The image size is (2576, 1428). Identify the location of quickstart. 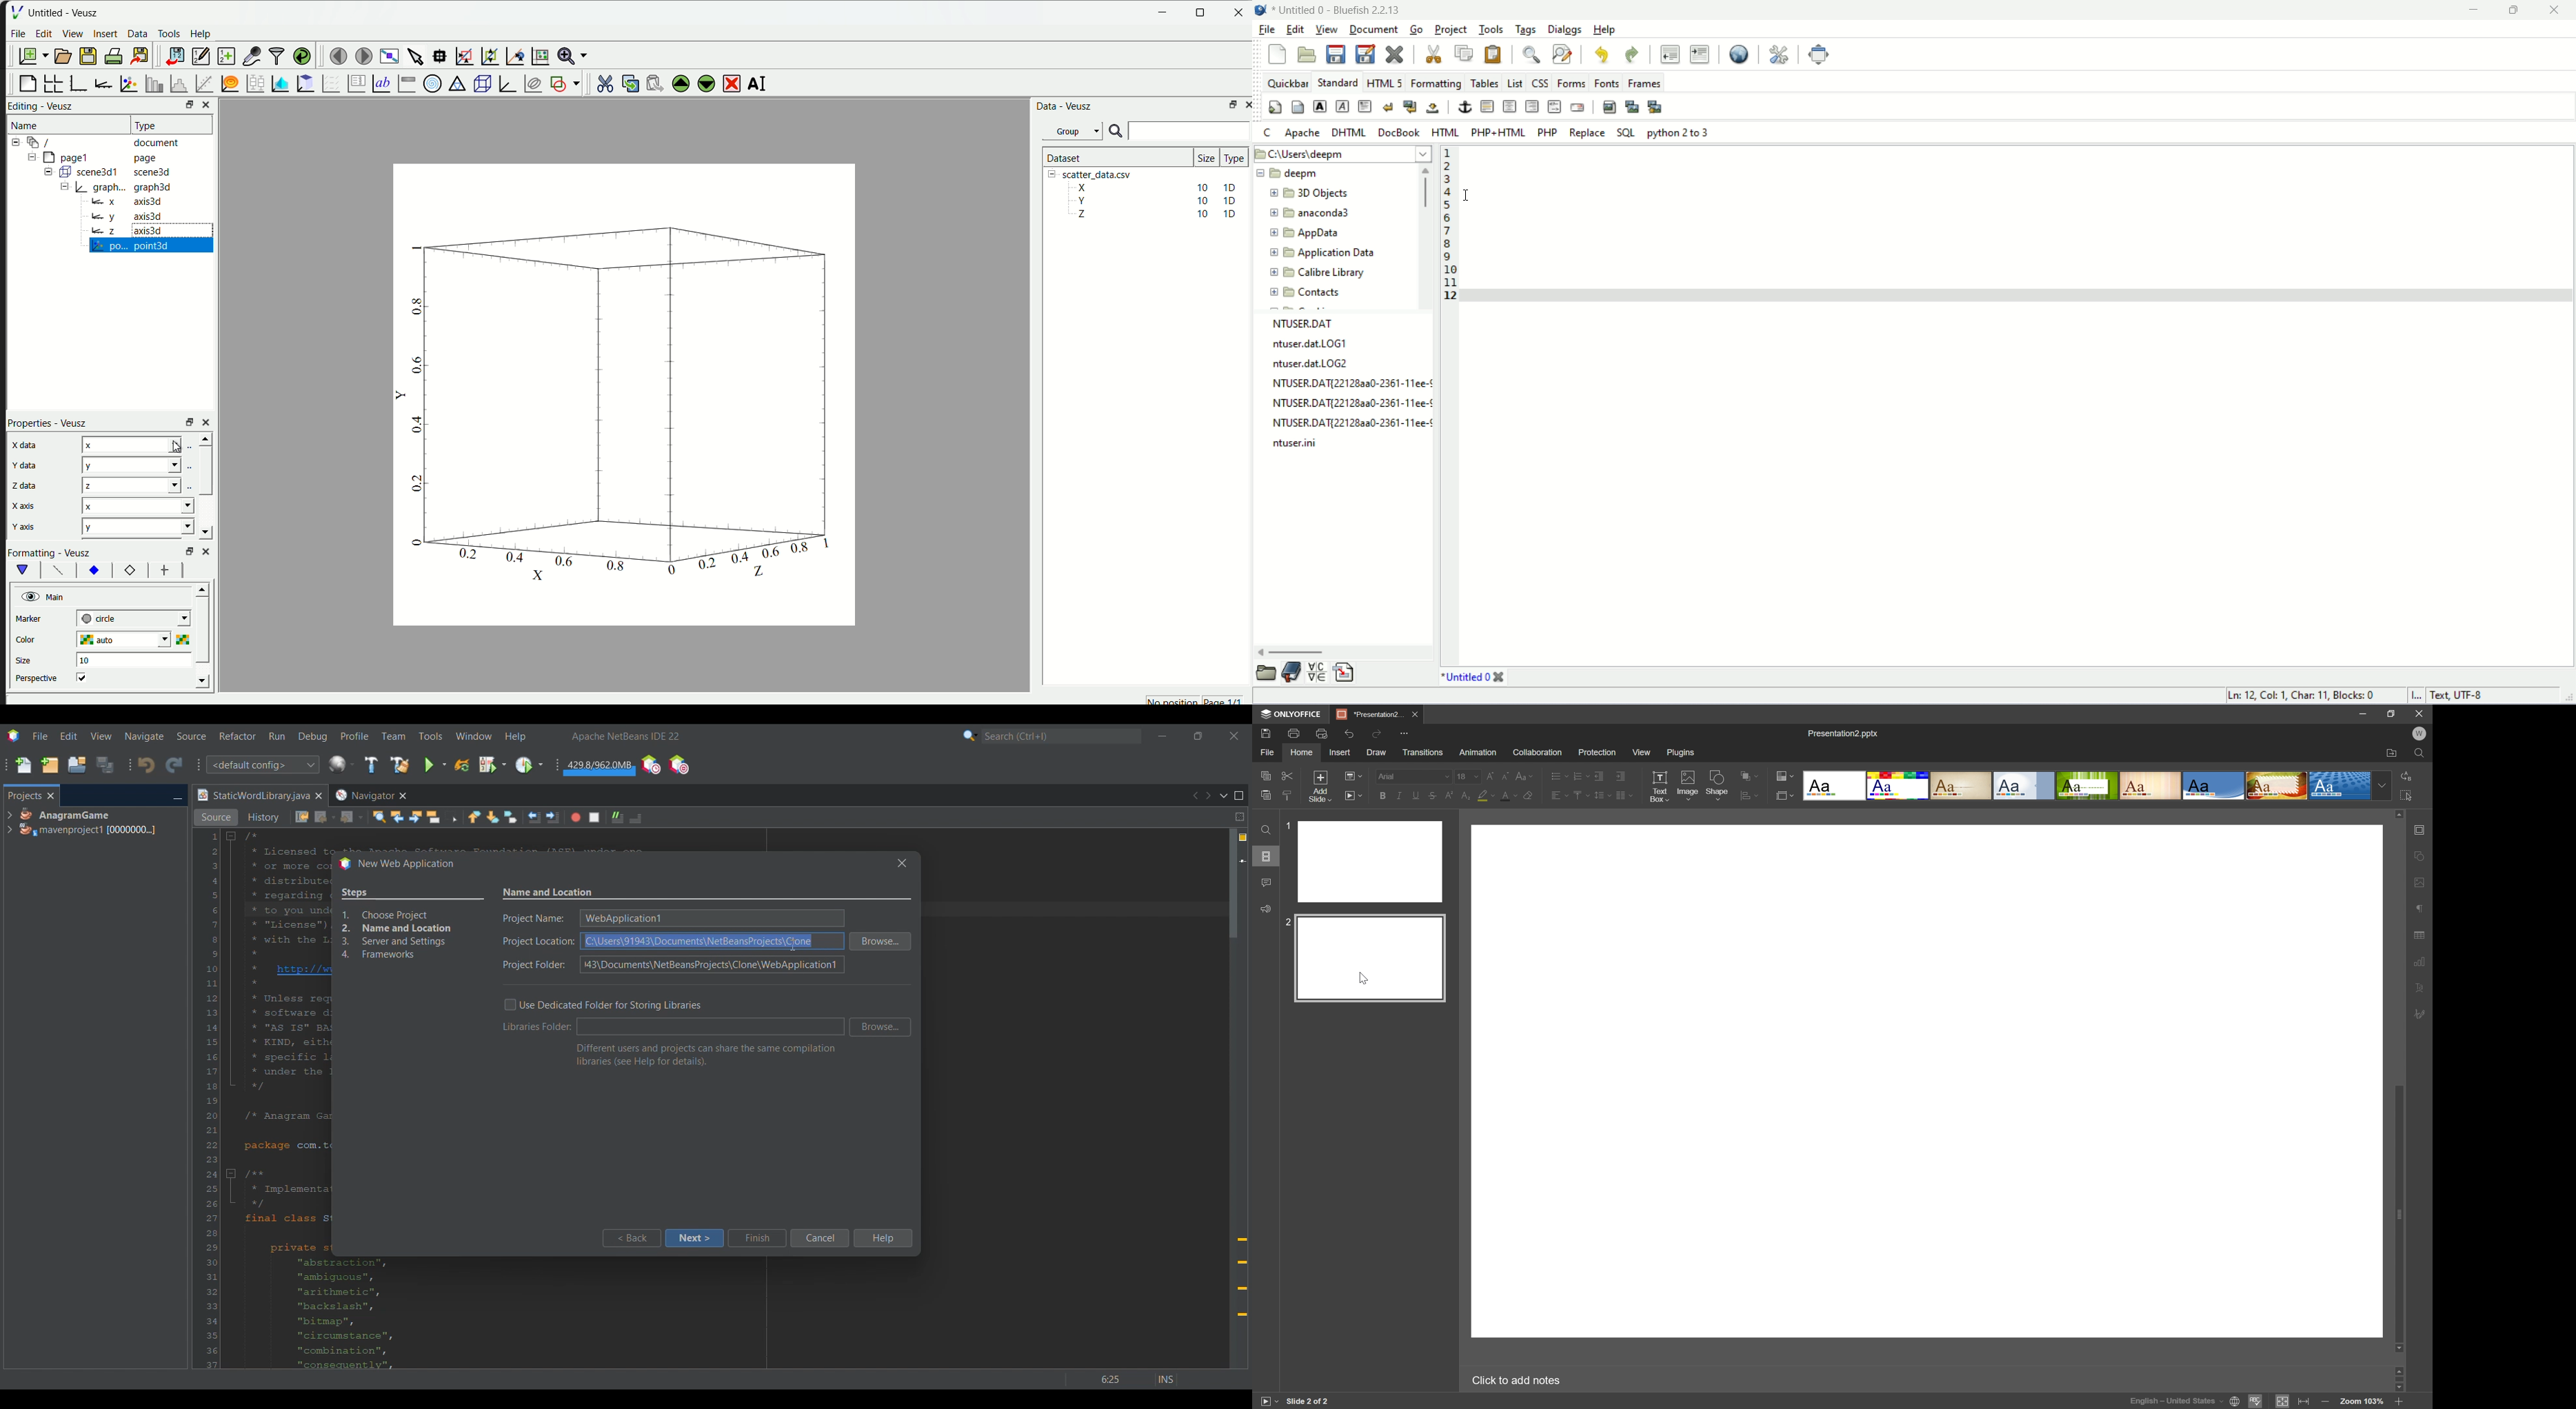
(1273, 109).